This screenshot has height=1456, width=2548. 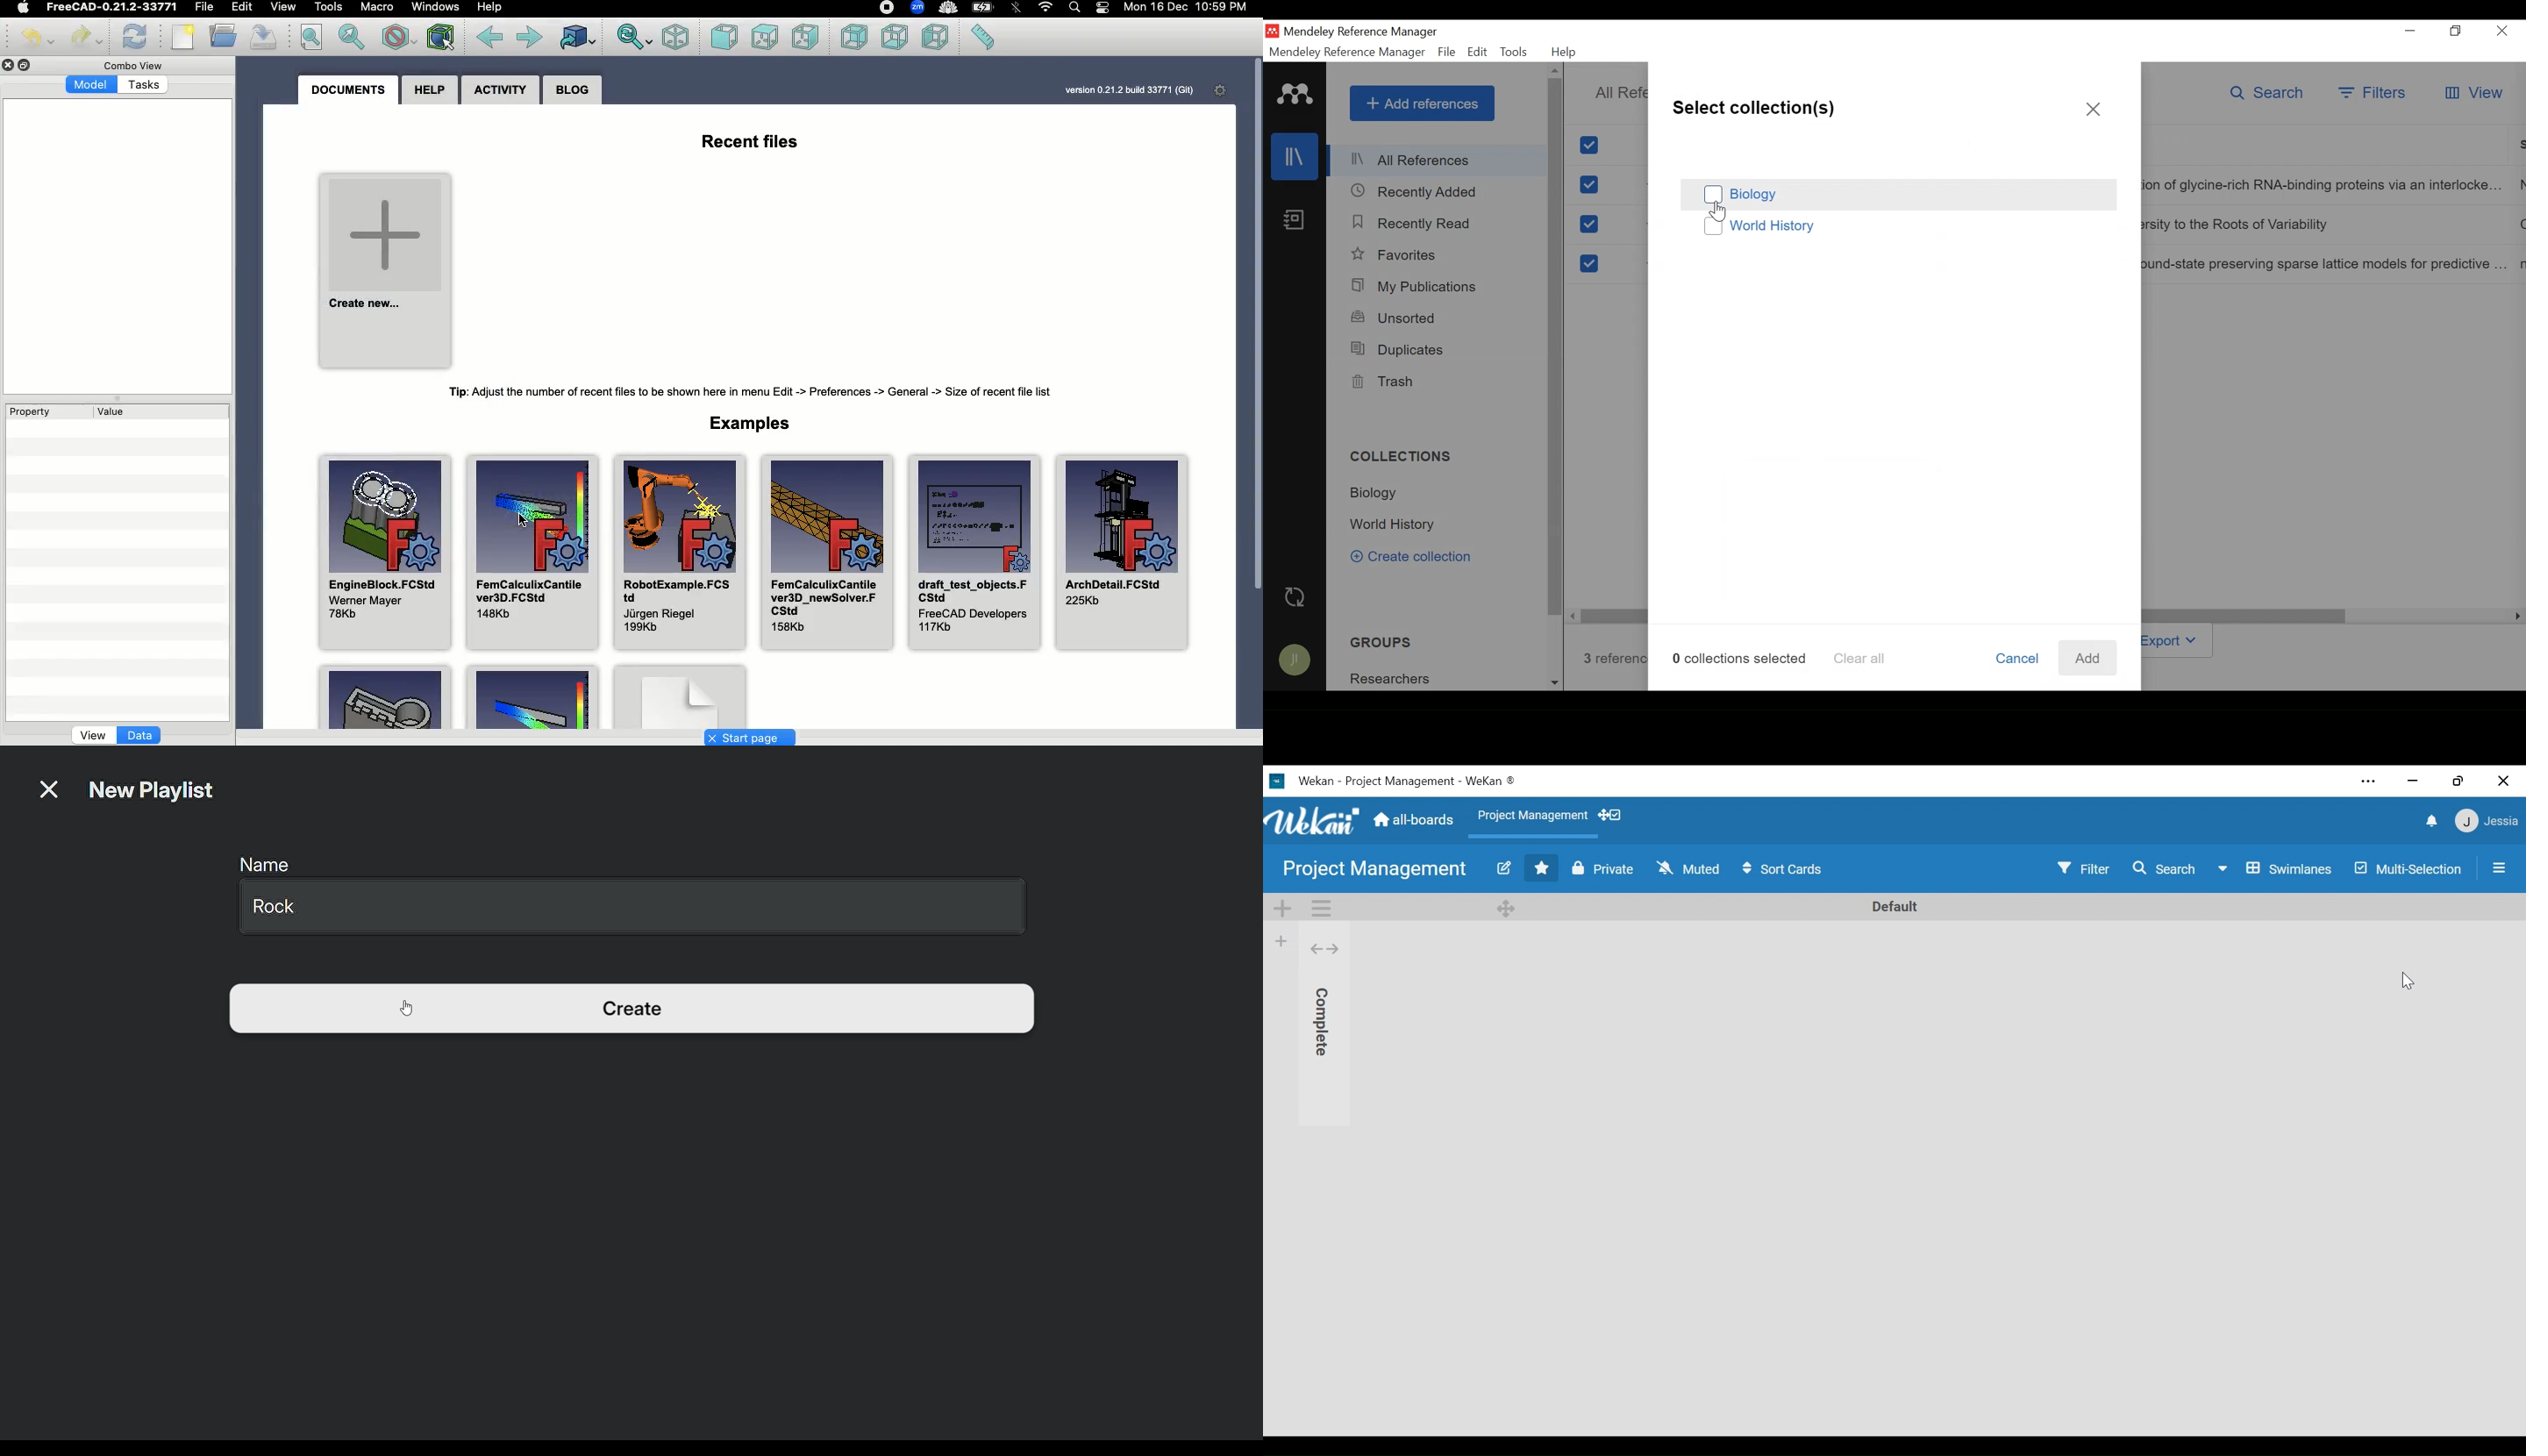 I want to click on Collection, so click(x=1395, y=678).